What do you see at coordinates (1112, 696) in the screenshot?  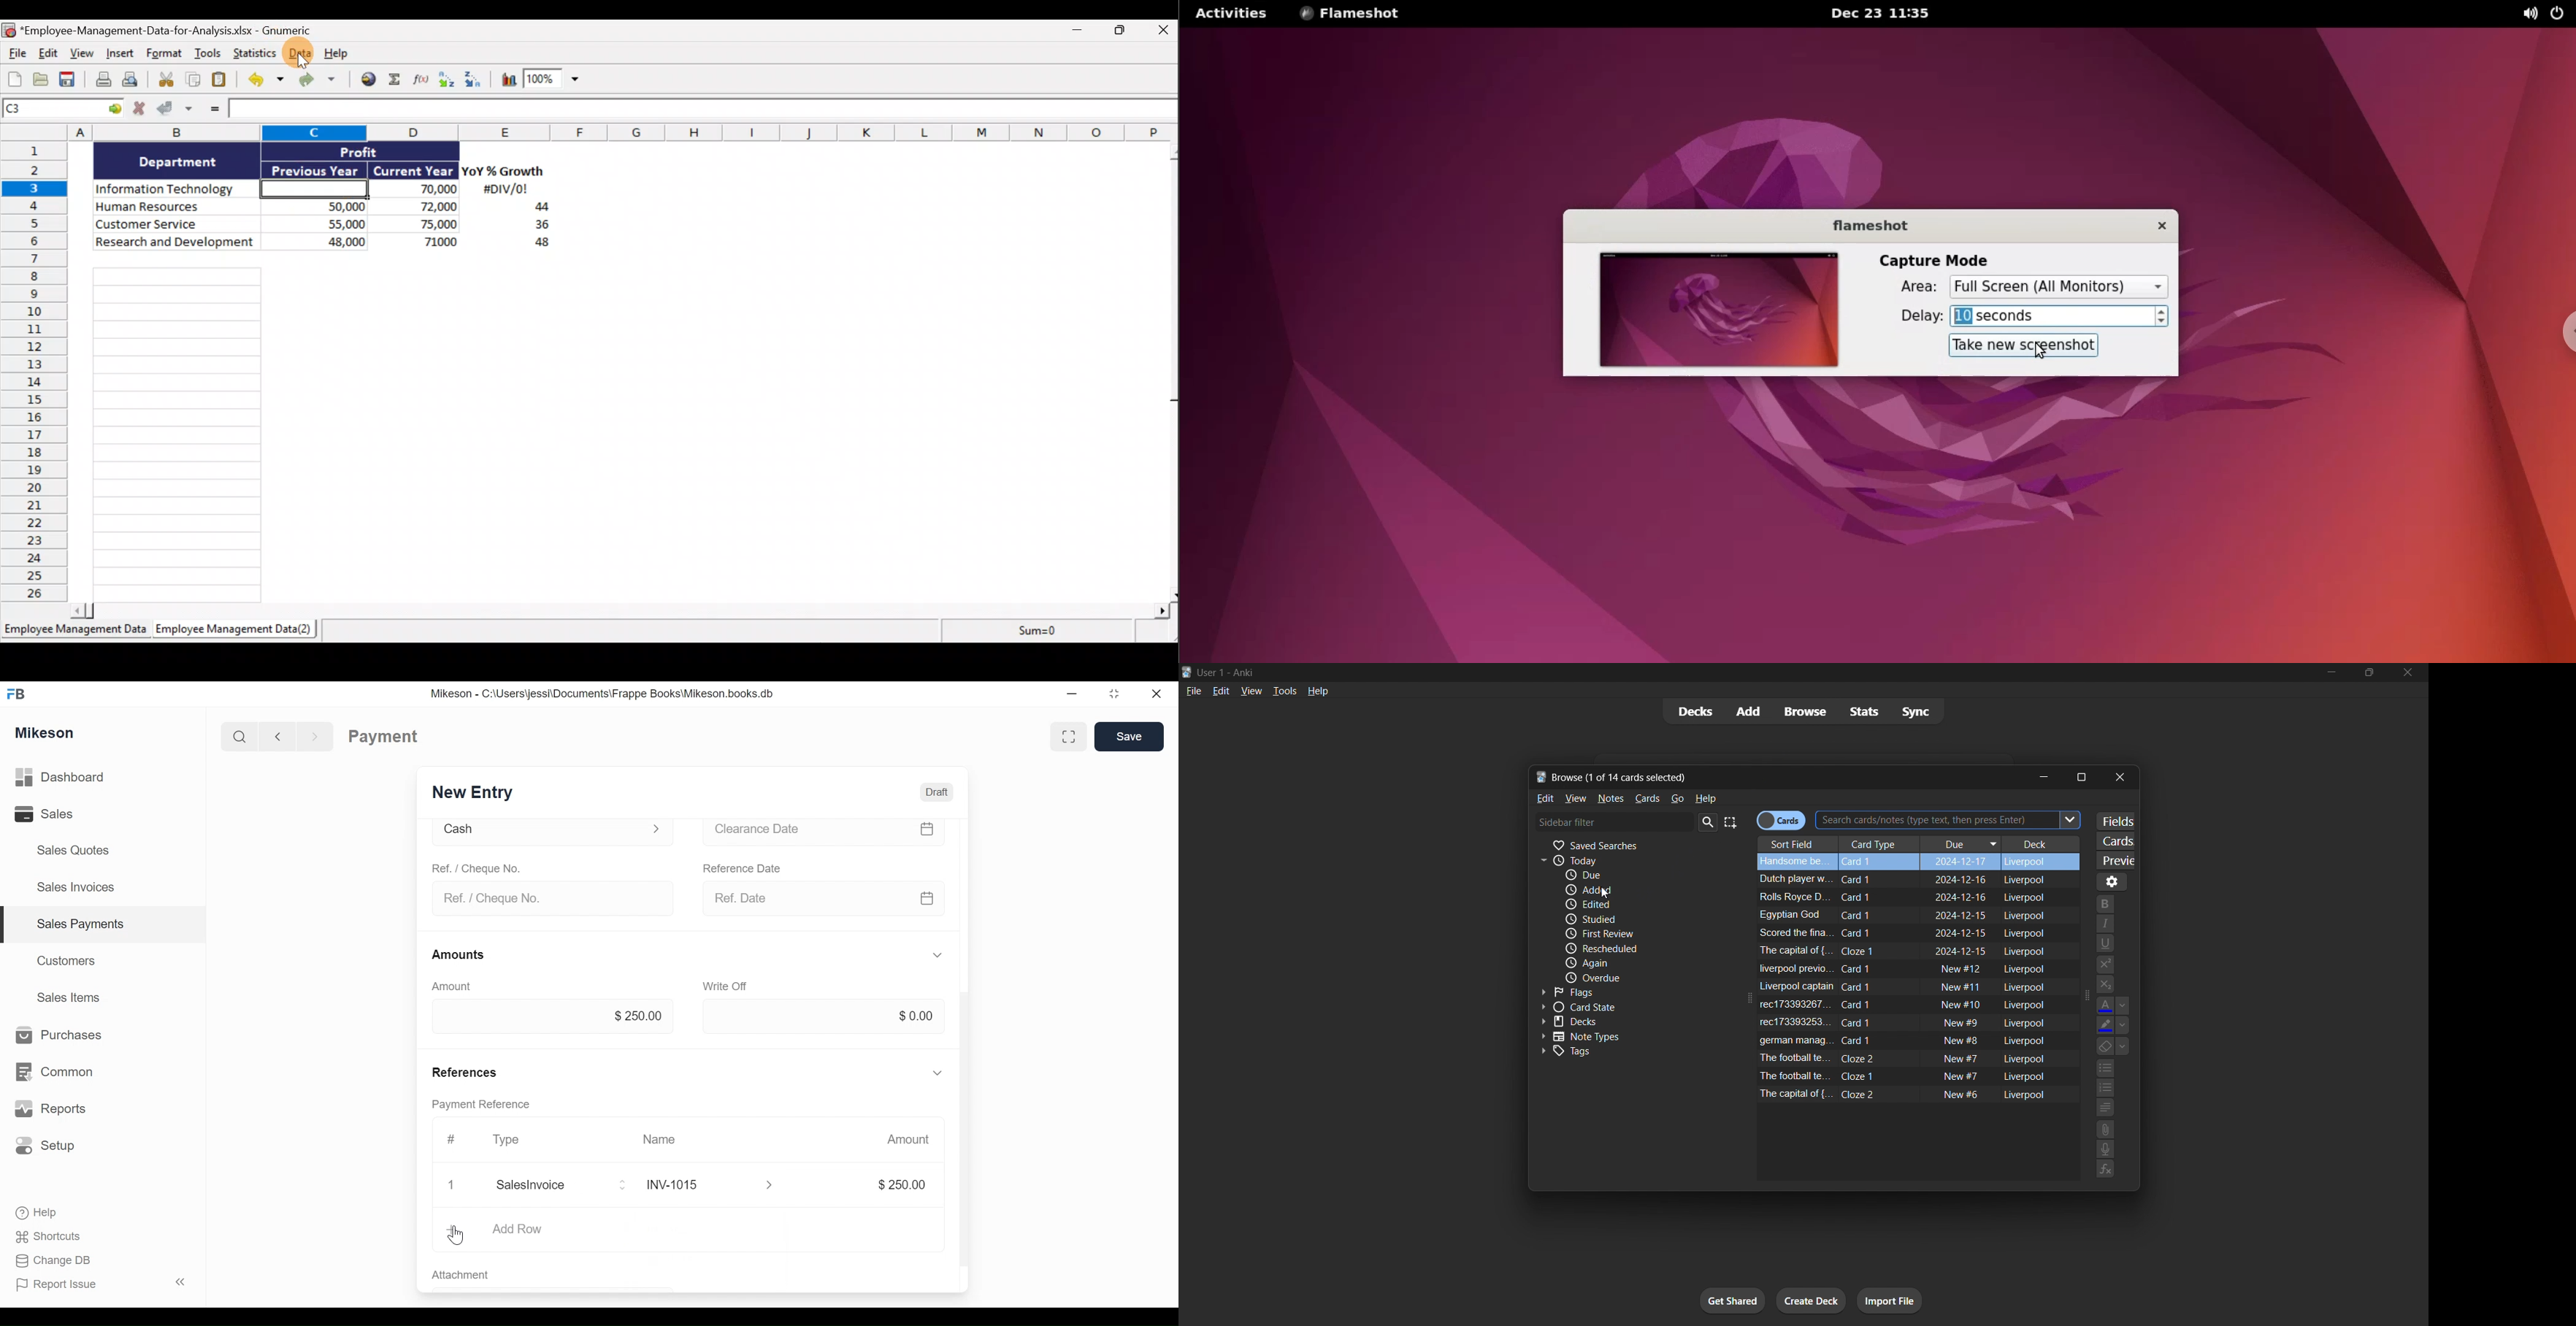 I see `Maximize` at bounding box center [1112, 696].